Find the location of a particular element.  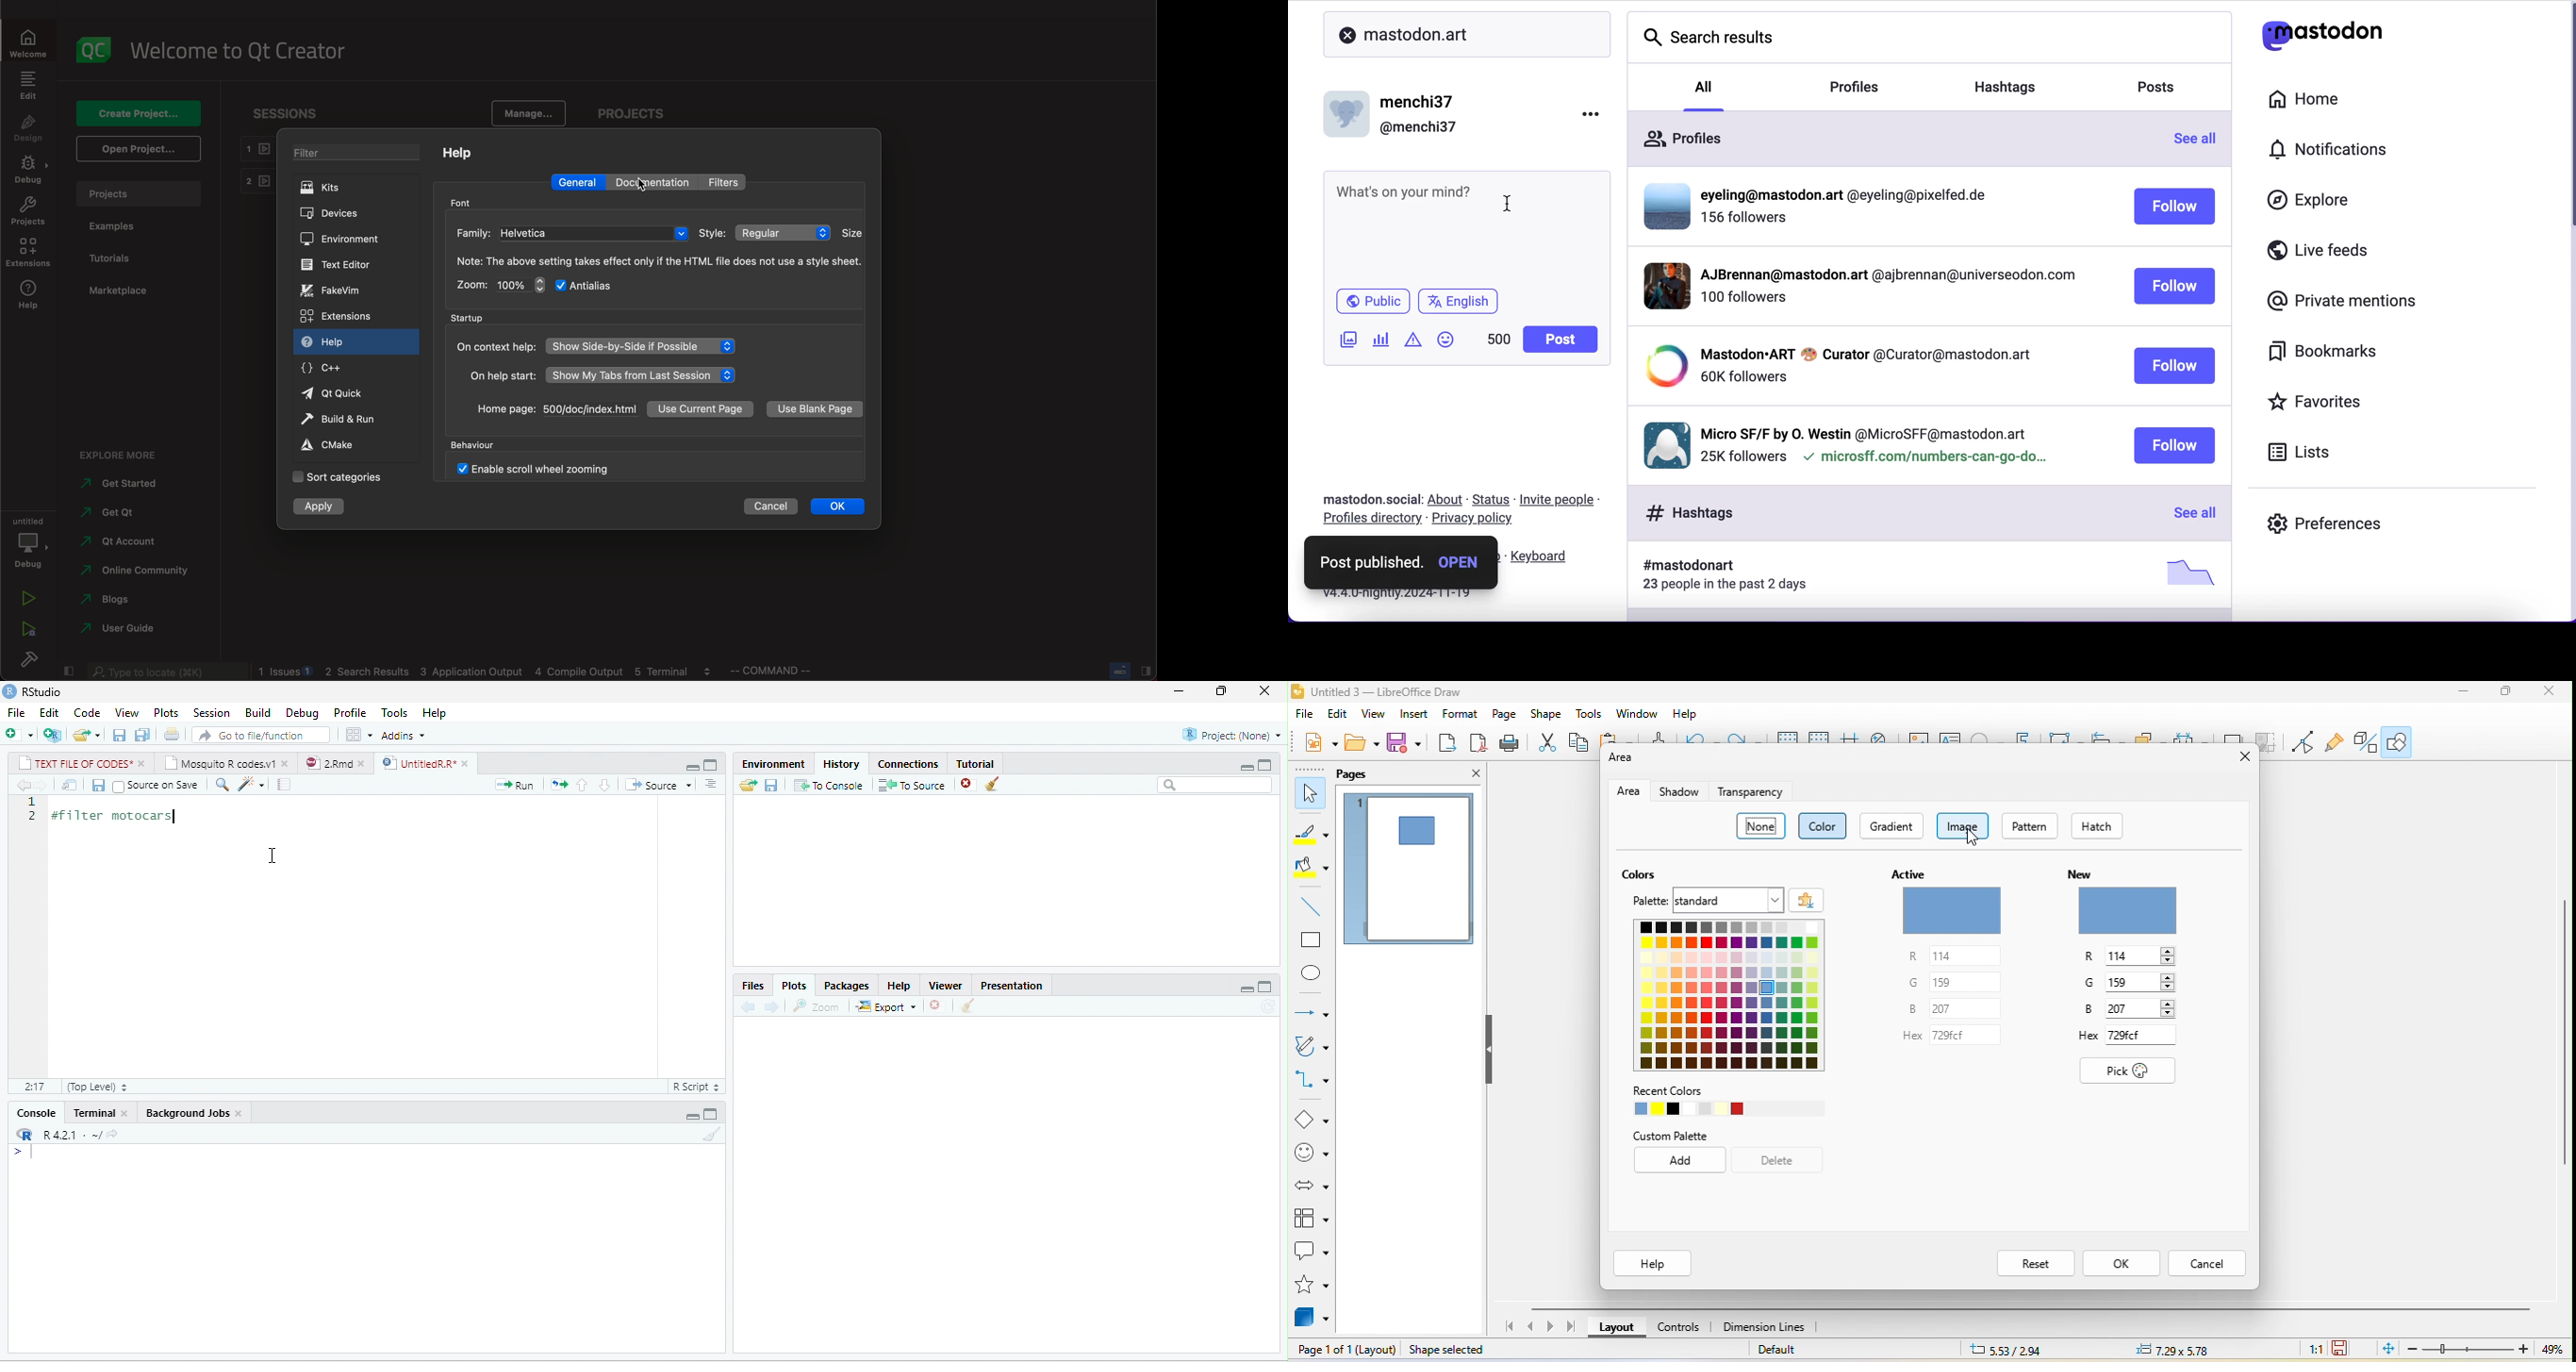

Background Jobs is located at coordinates (186, 1113).